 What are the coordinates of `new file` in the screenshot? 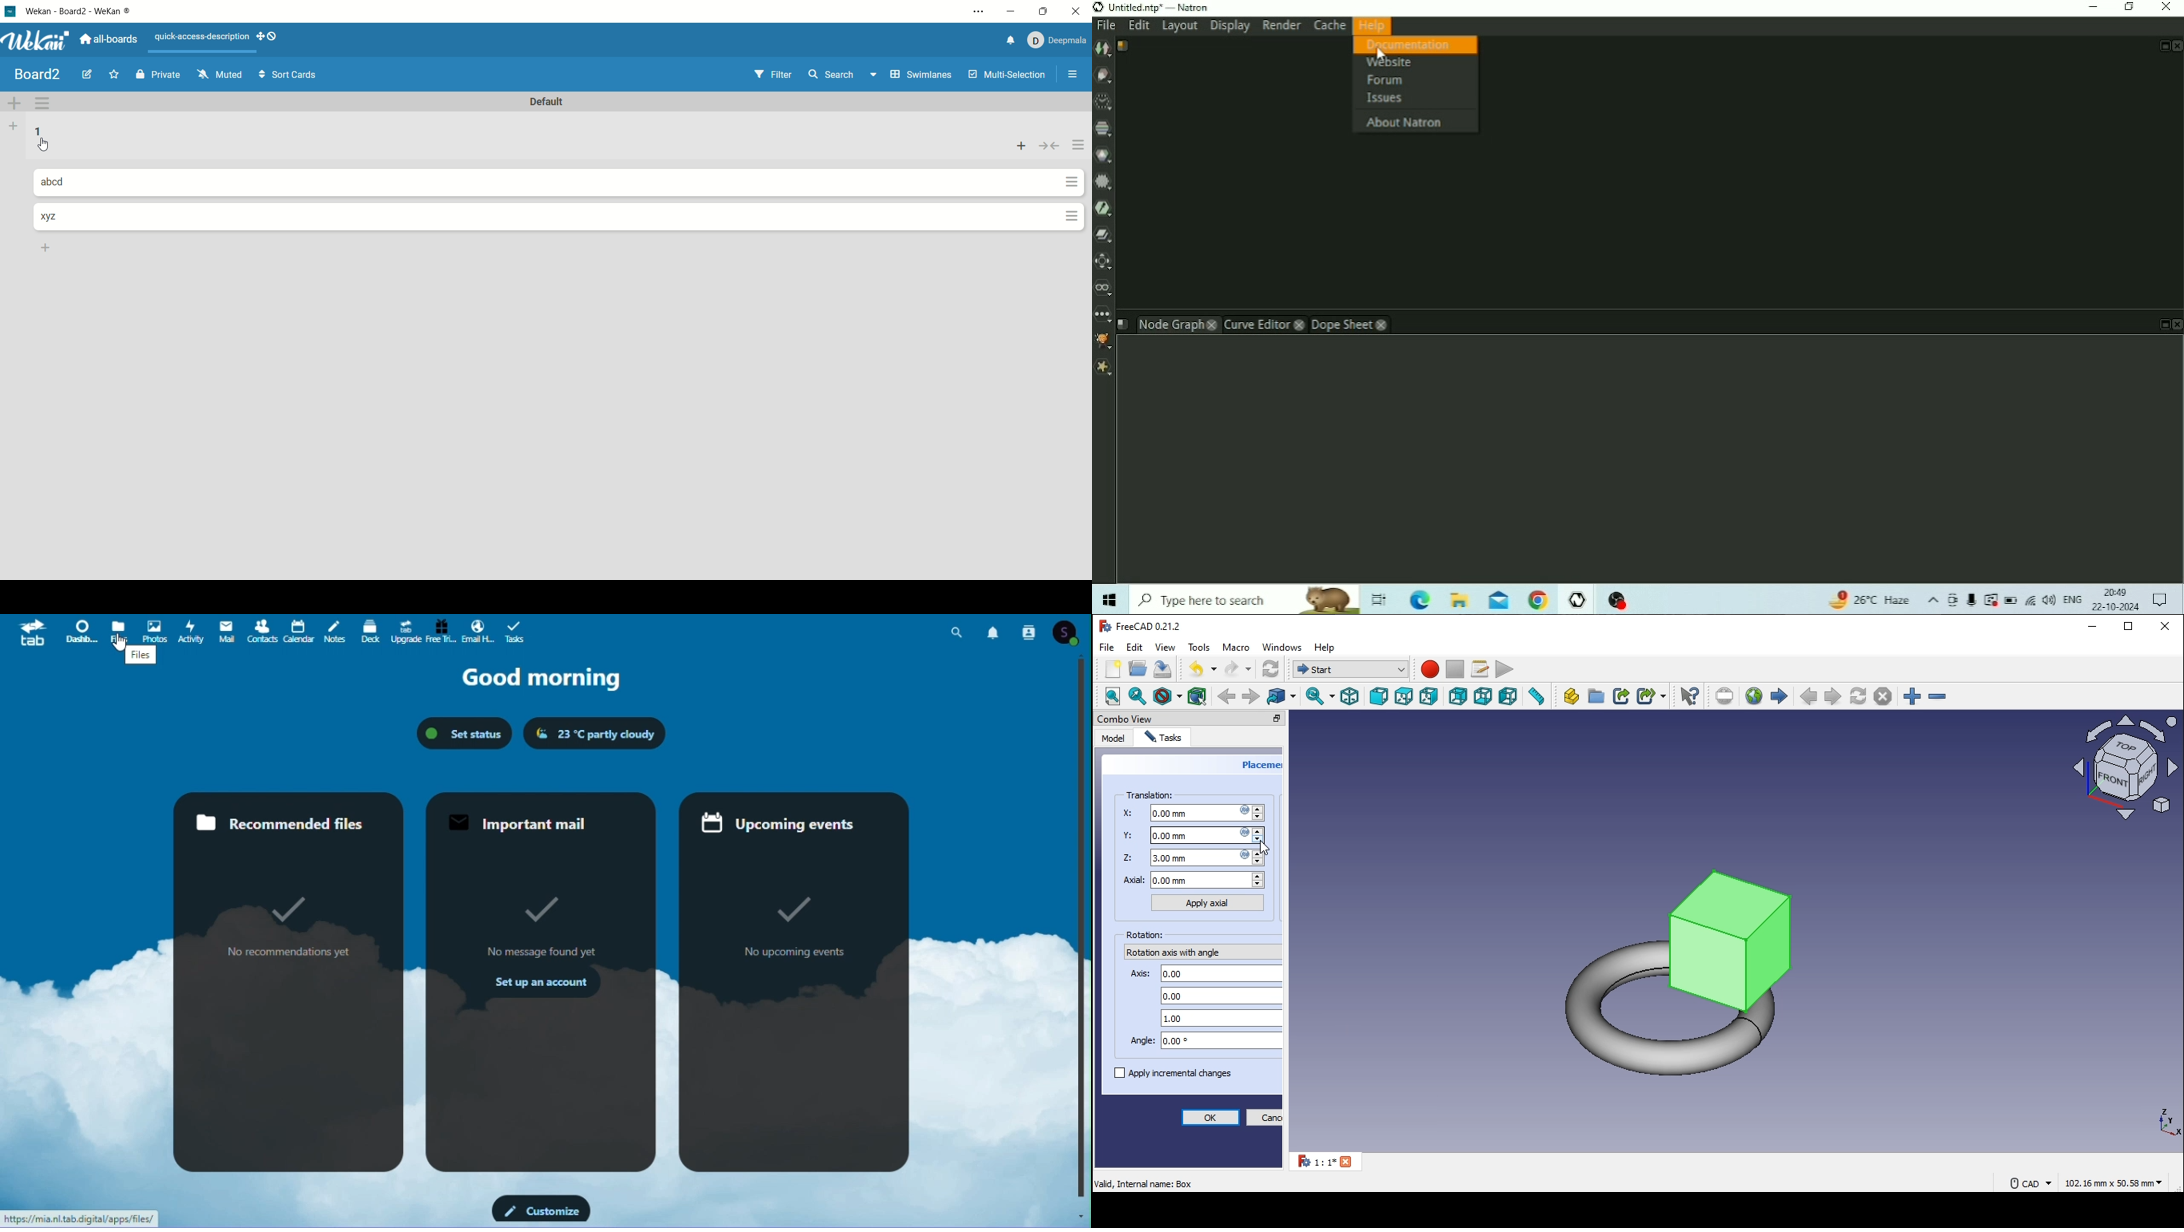 It's located at (1114, 669).